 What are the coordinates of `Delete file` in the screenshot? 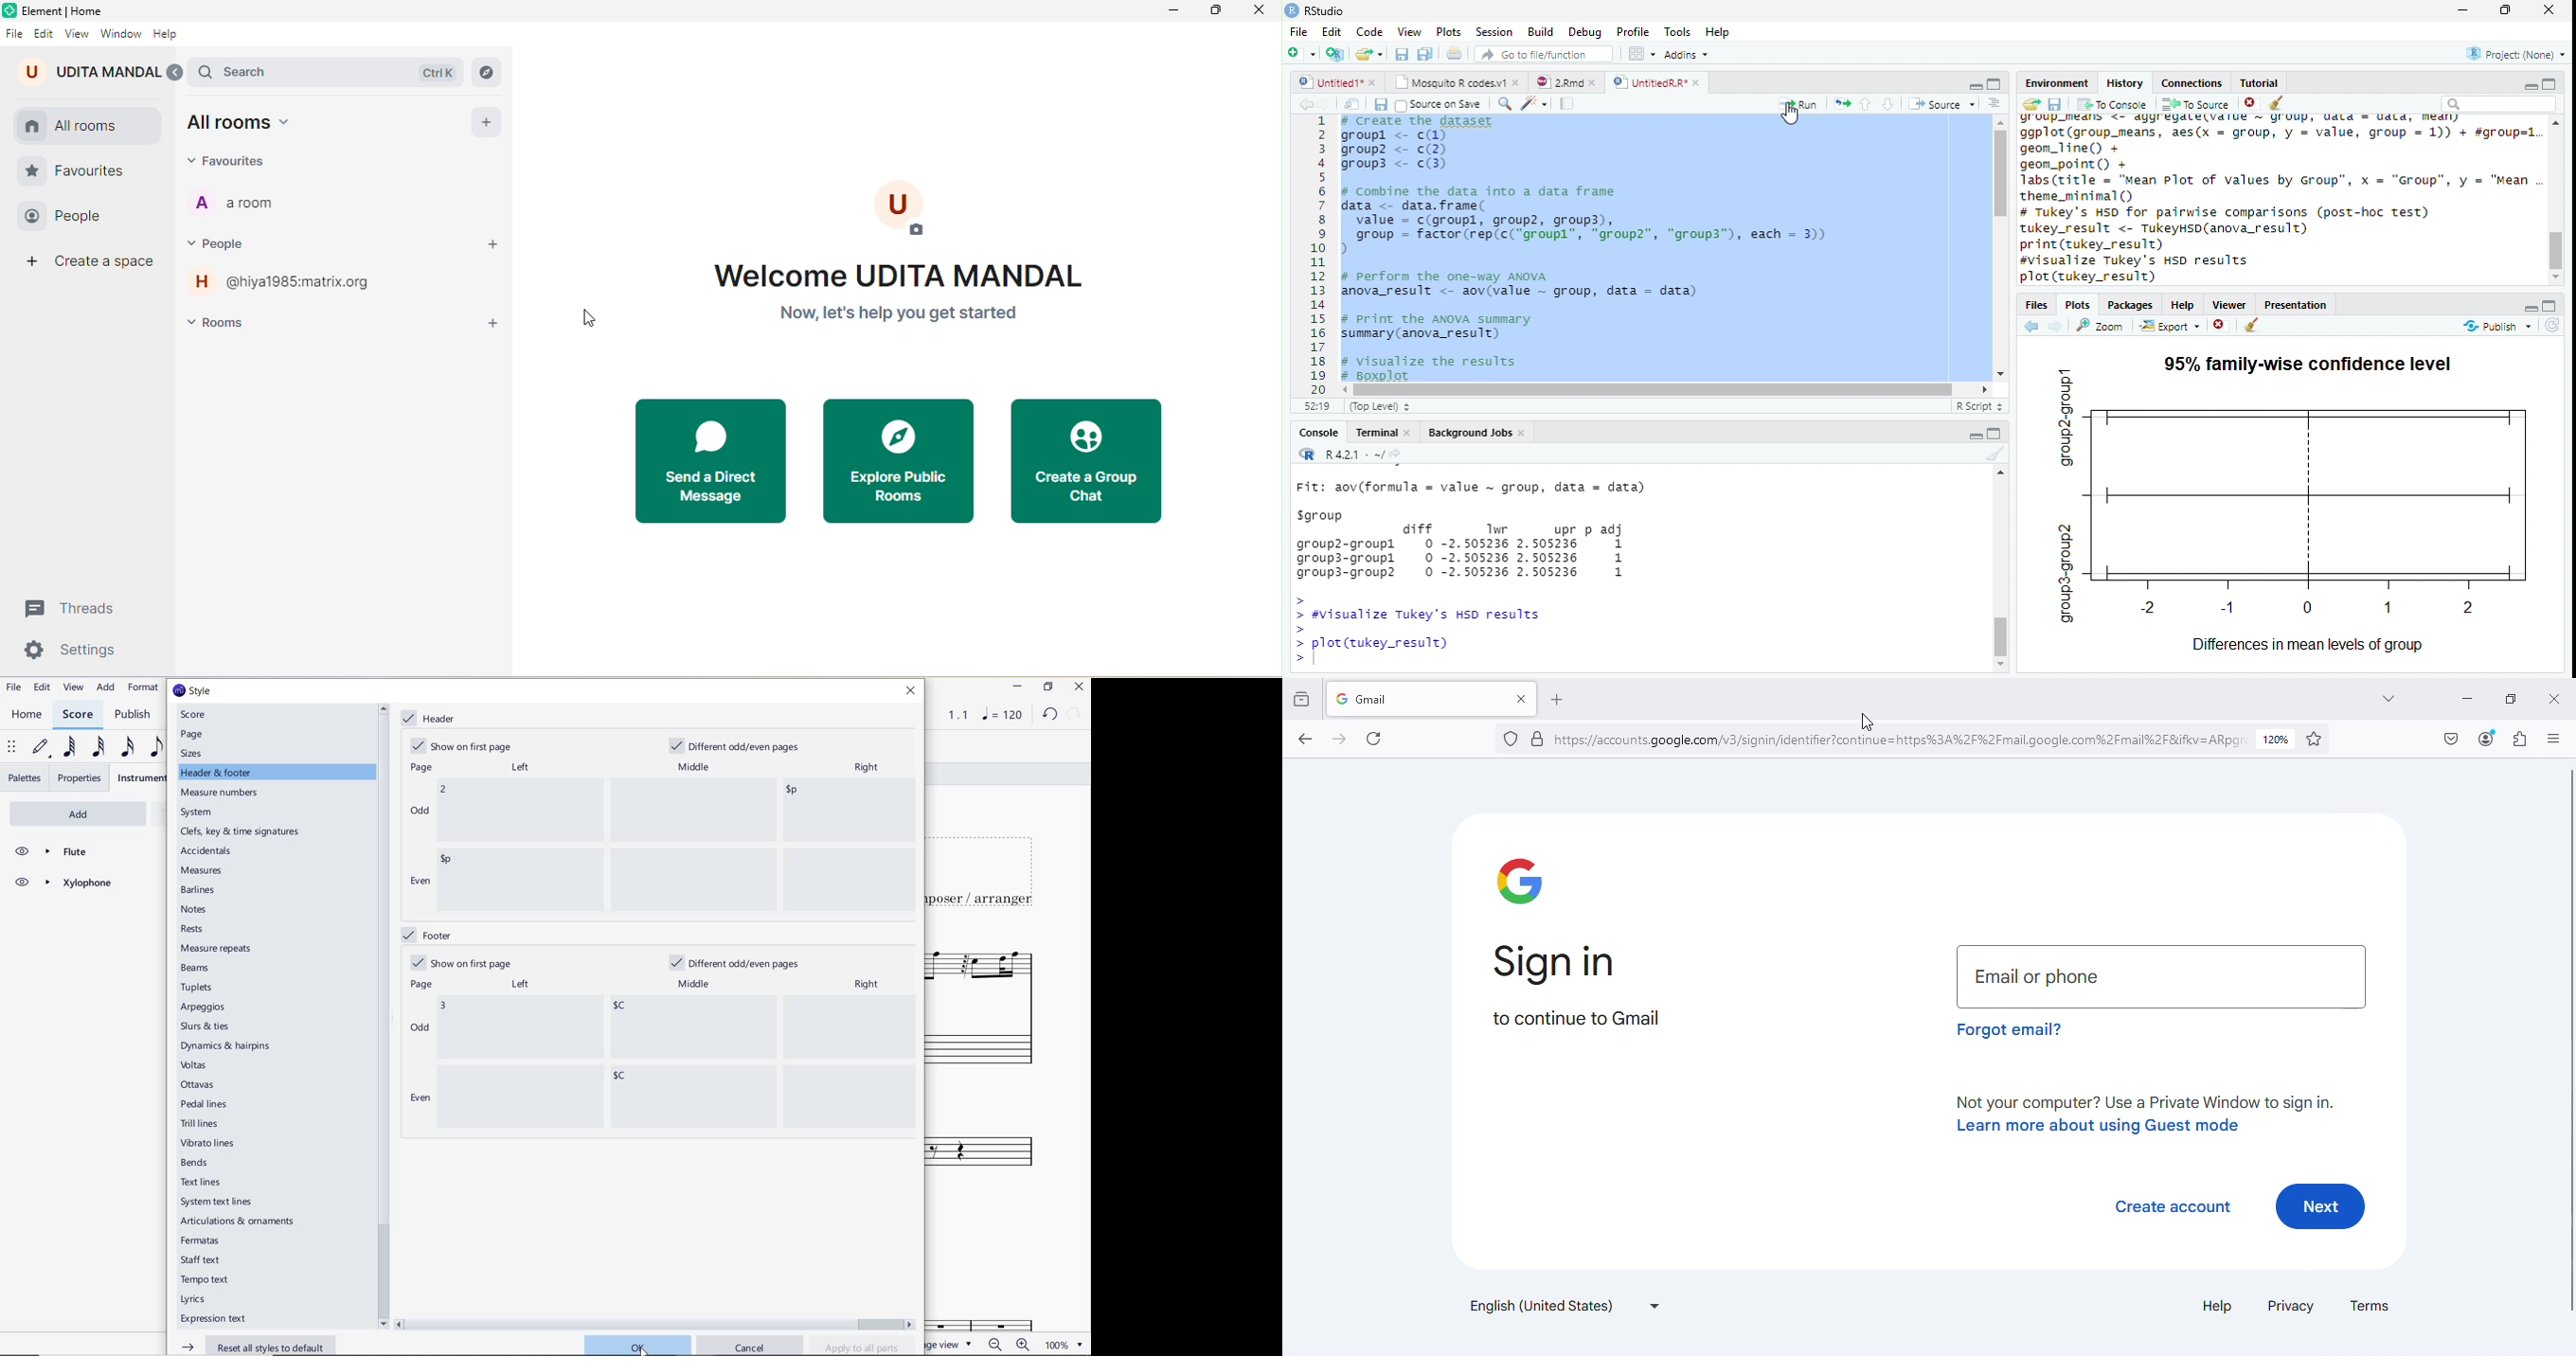 It's located at (2253, 103).